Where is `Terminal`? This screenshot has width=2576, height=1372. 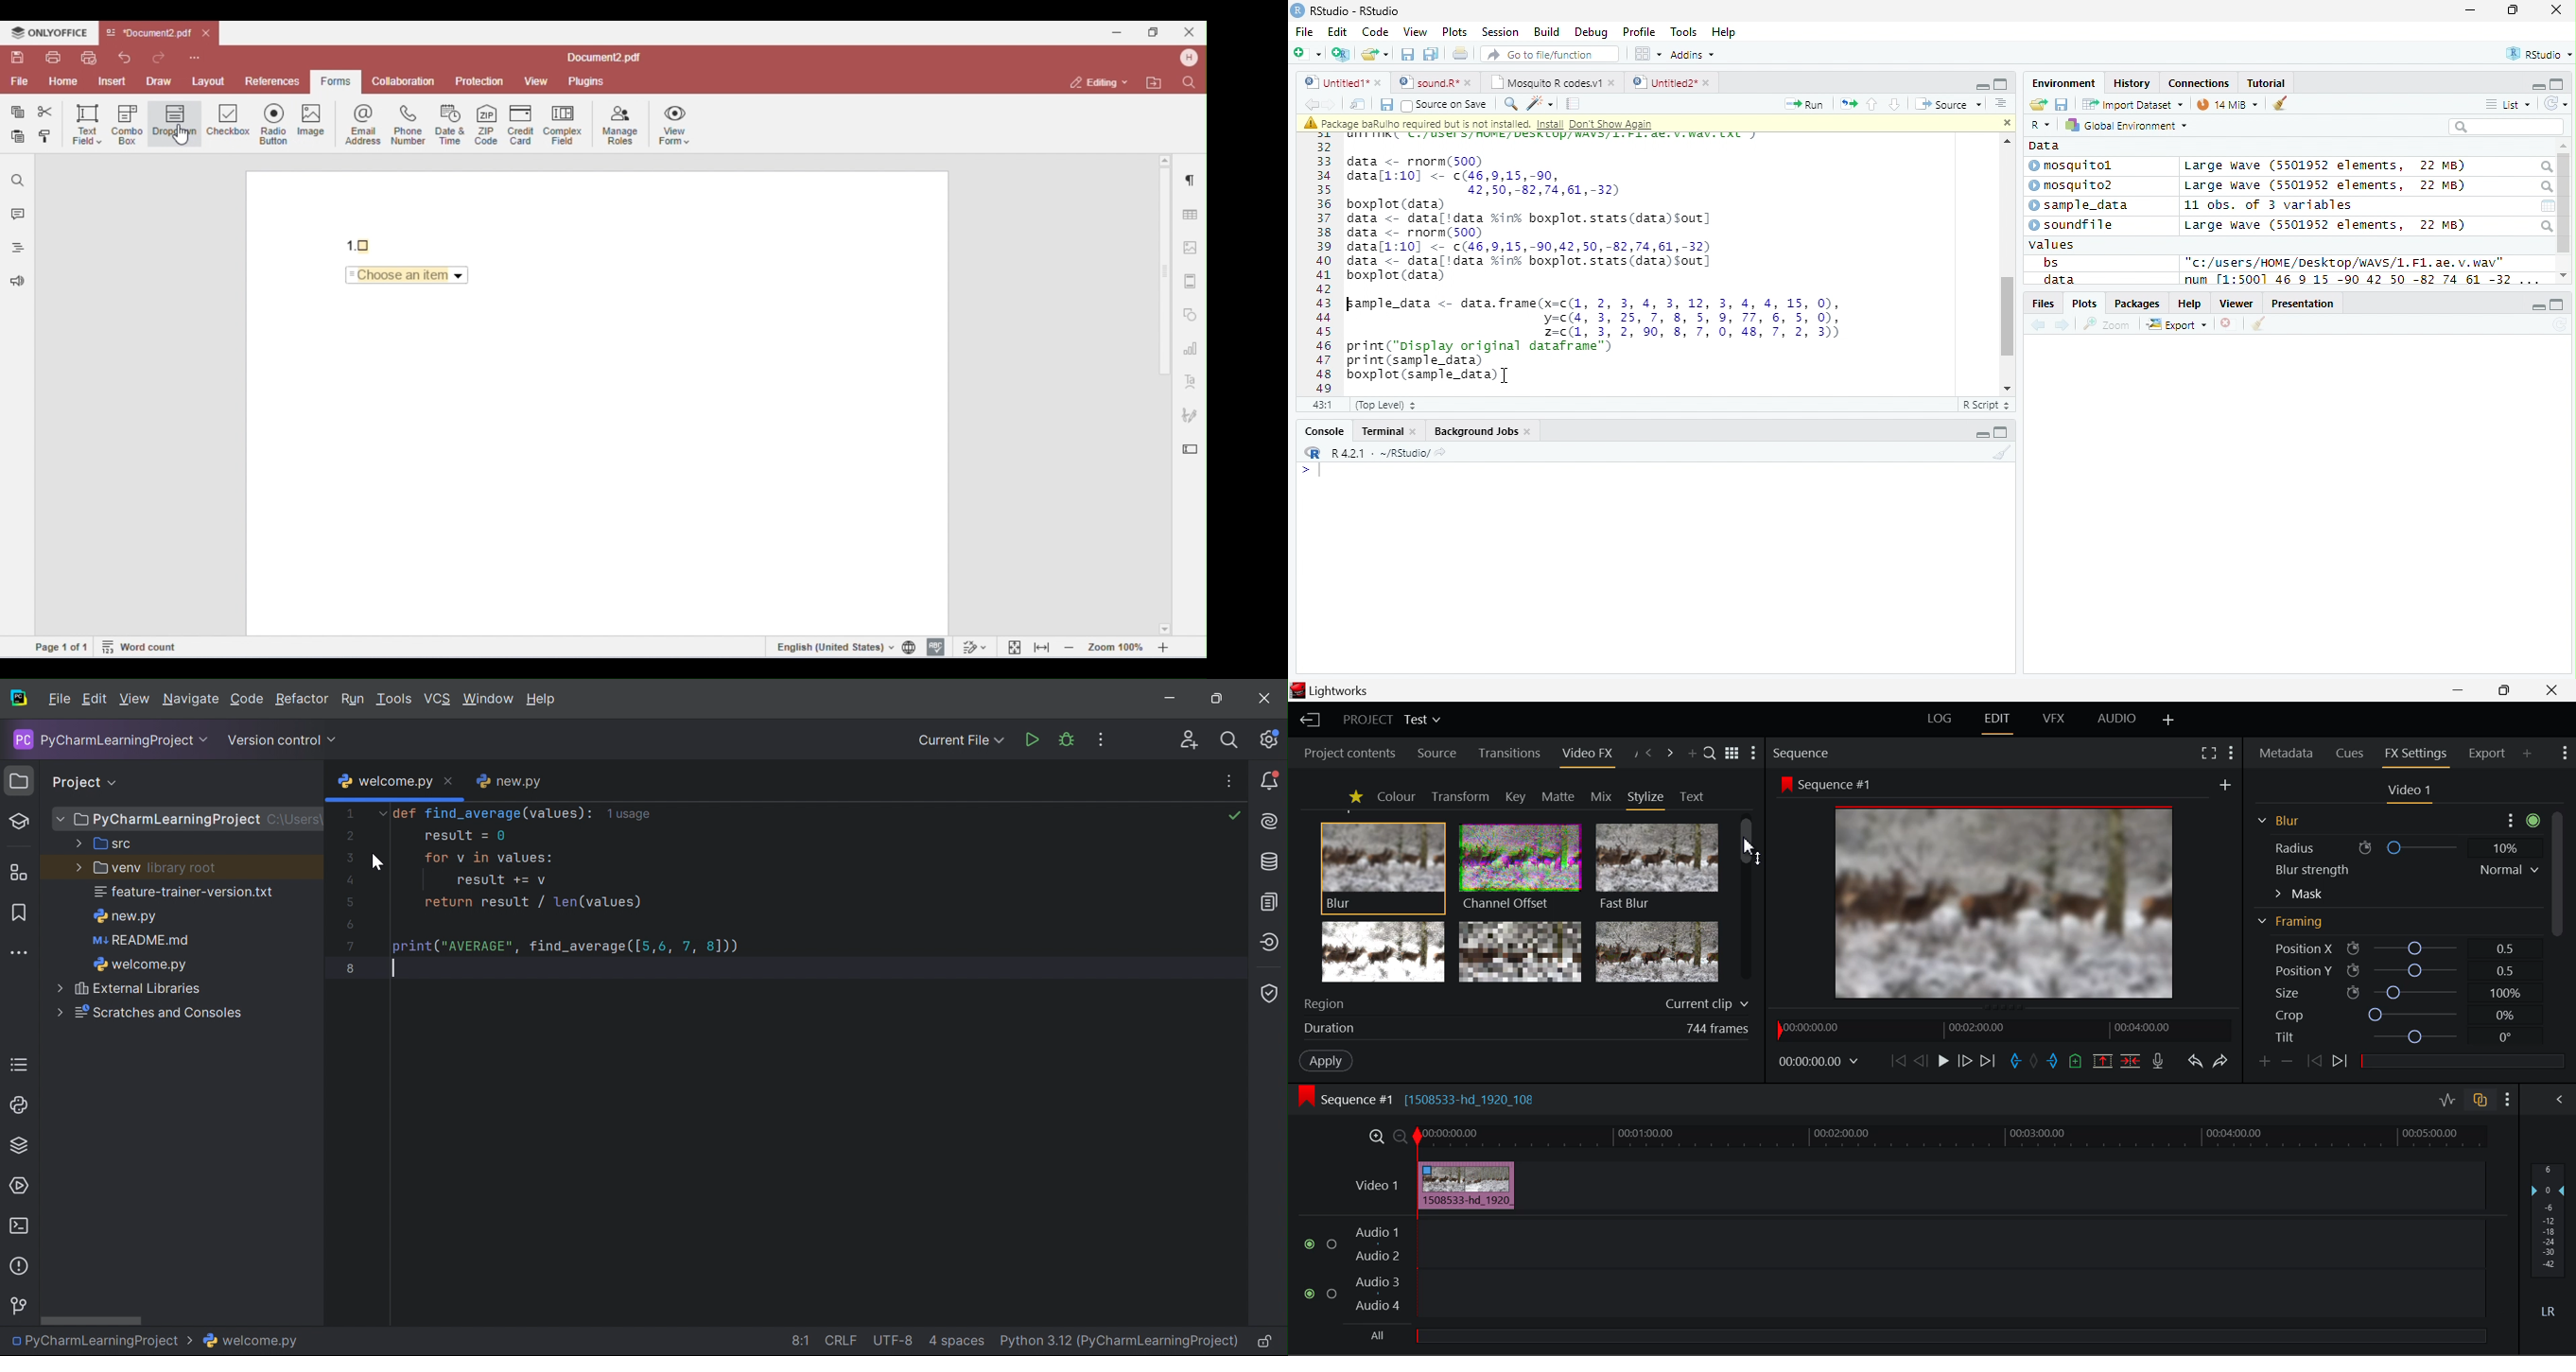 Terminal is located at coordinates (1386, 431).